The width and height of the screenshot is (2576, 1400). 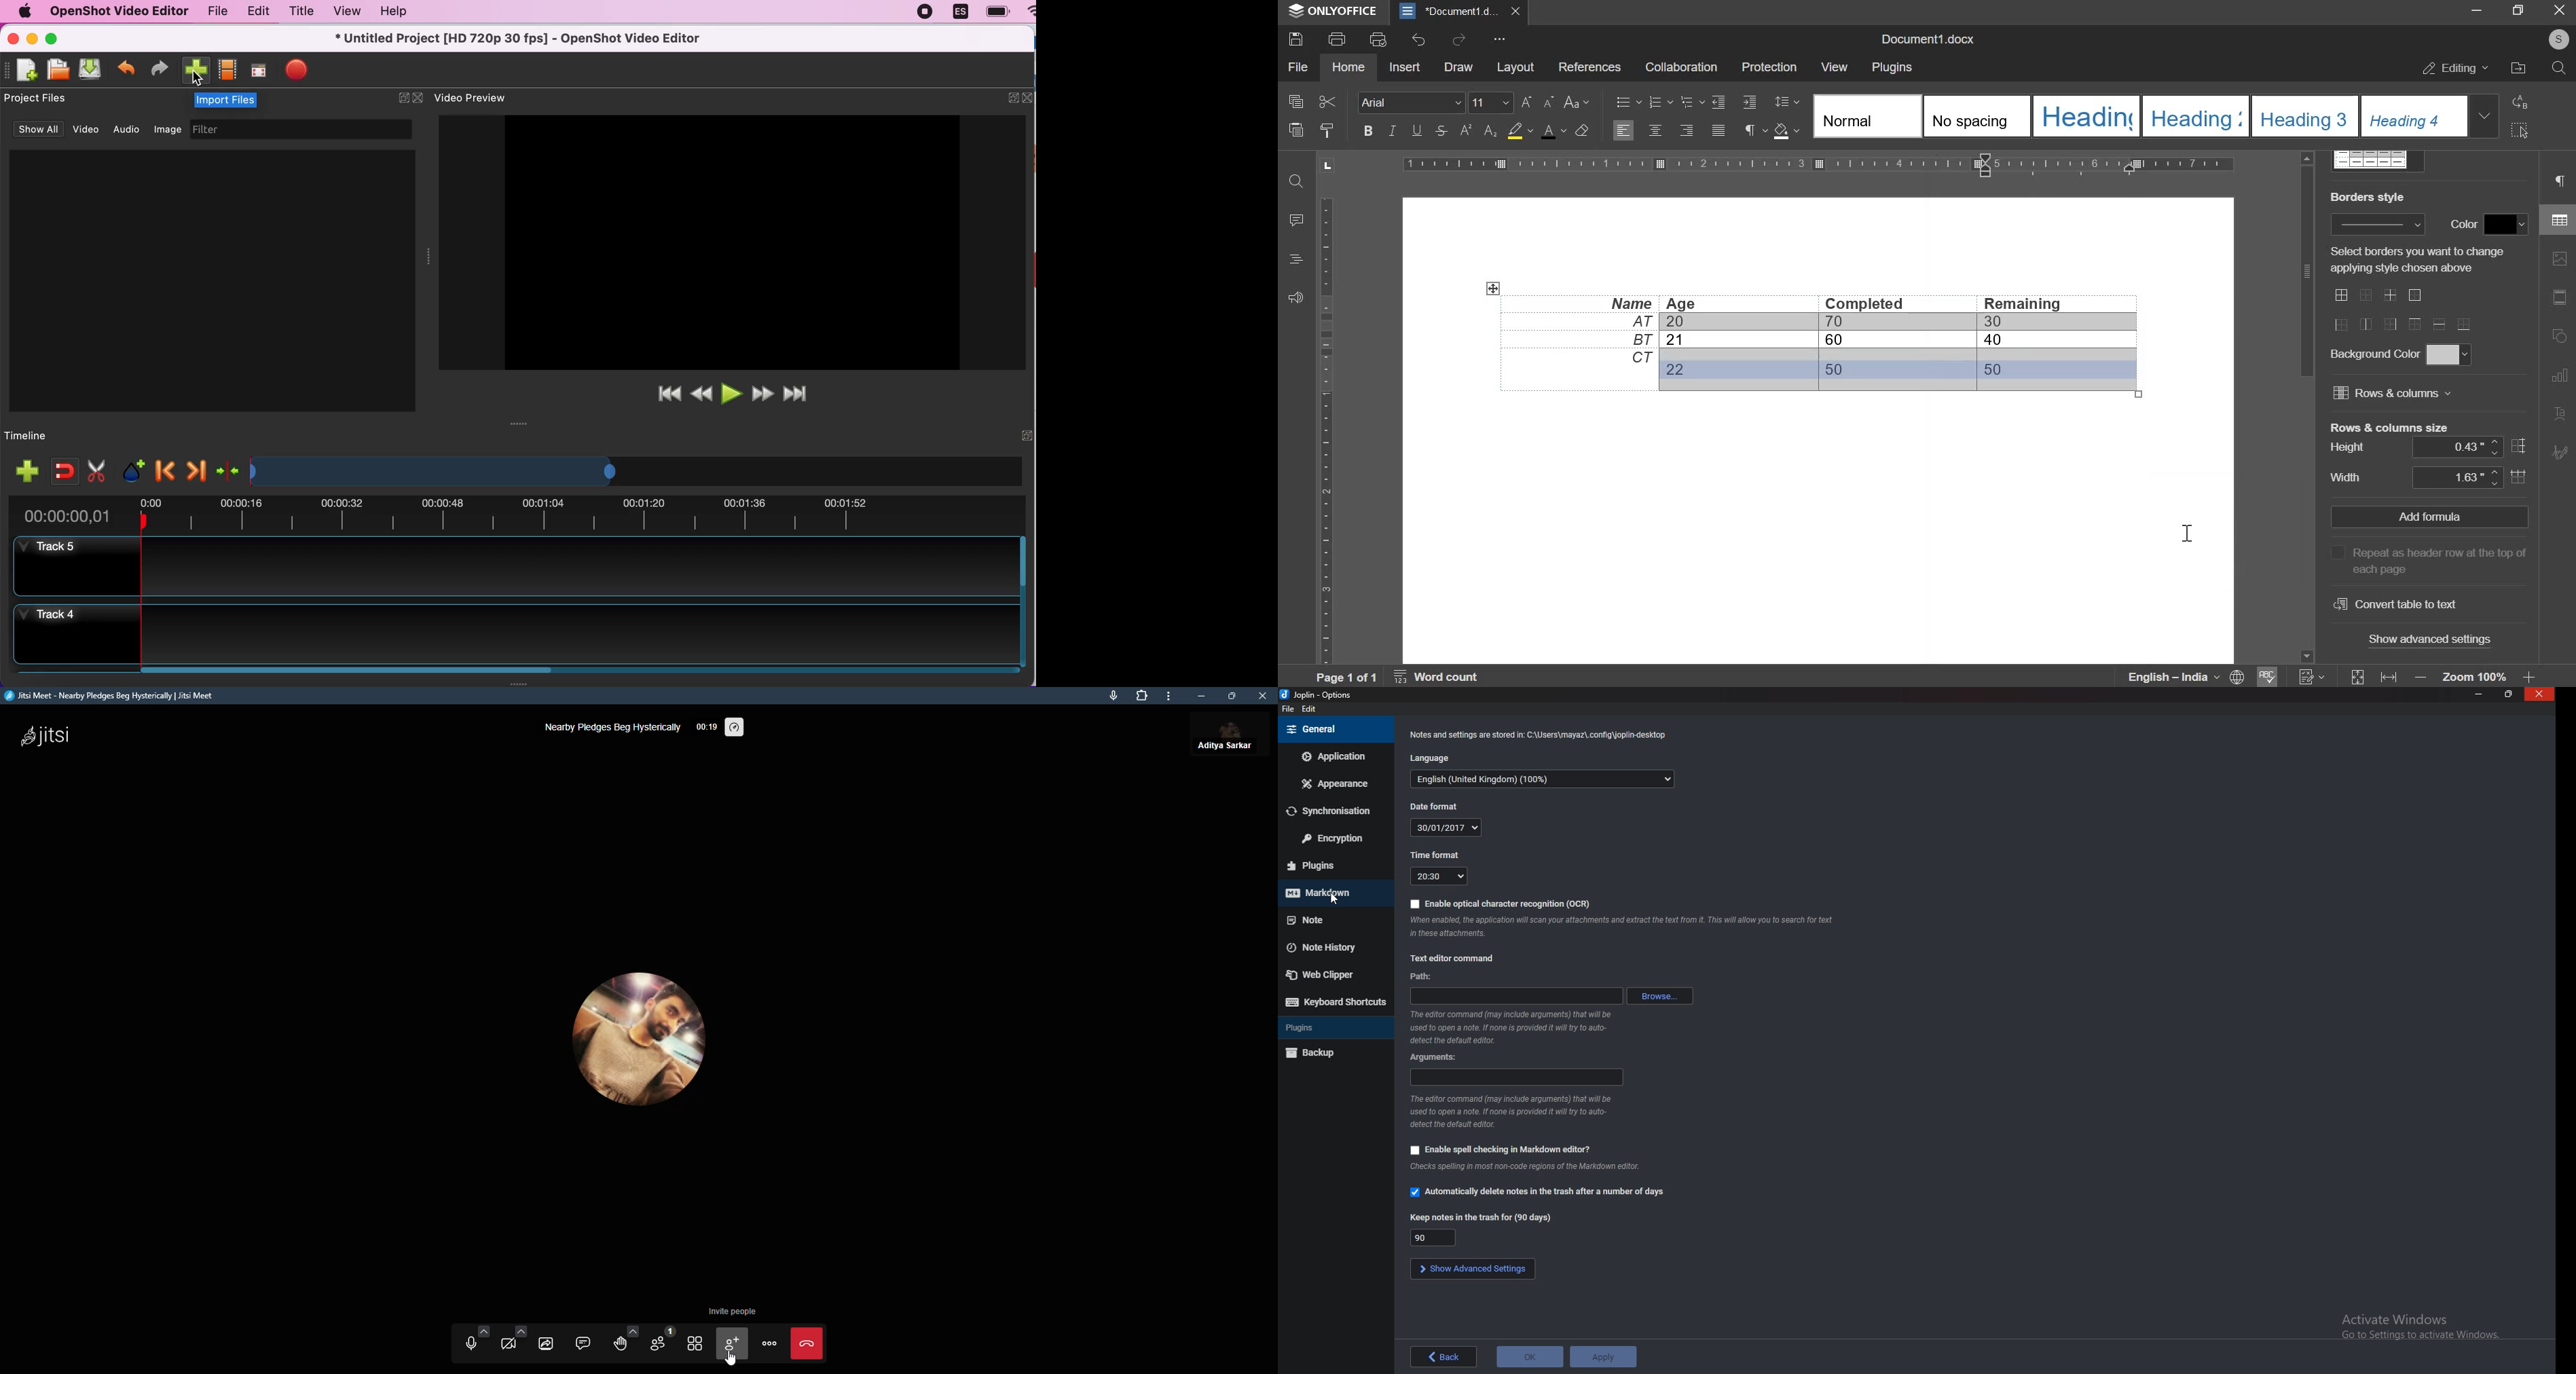 I want to click on align center, so click(x=1657, y=130).